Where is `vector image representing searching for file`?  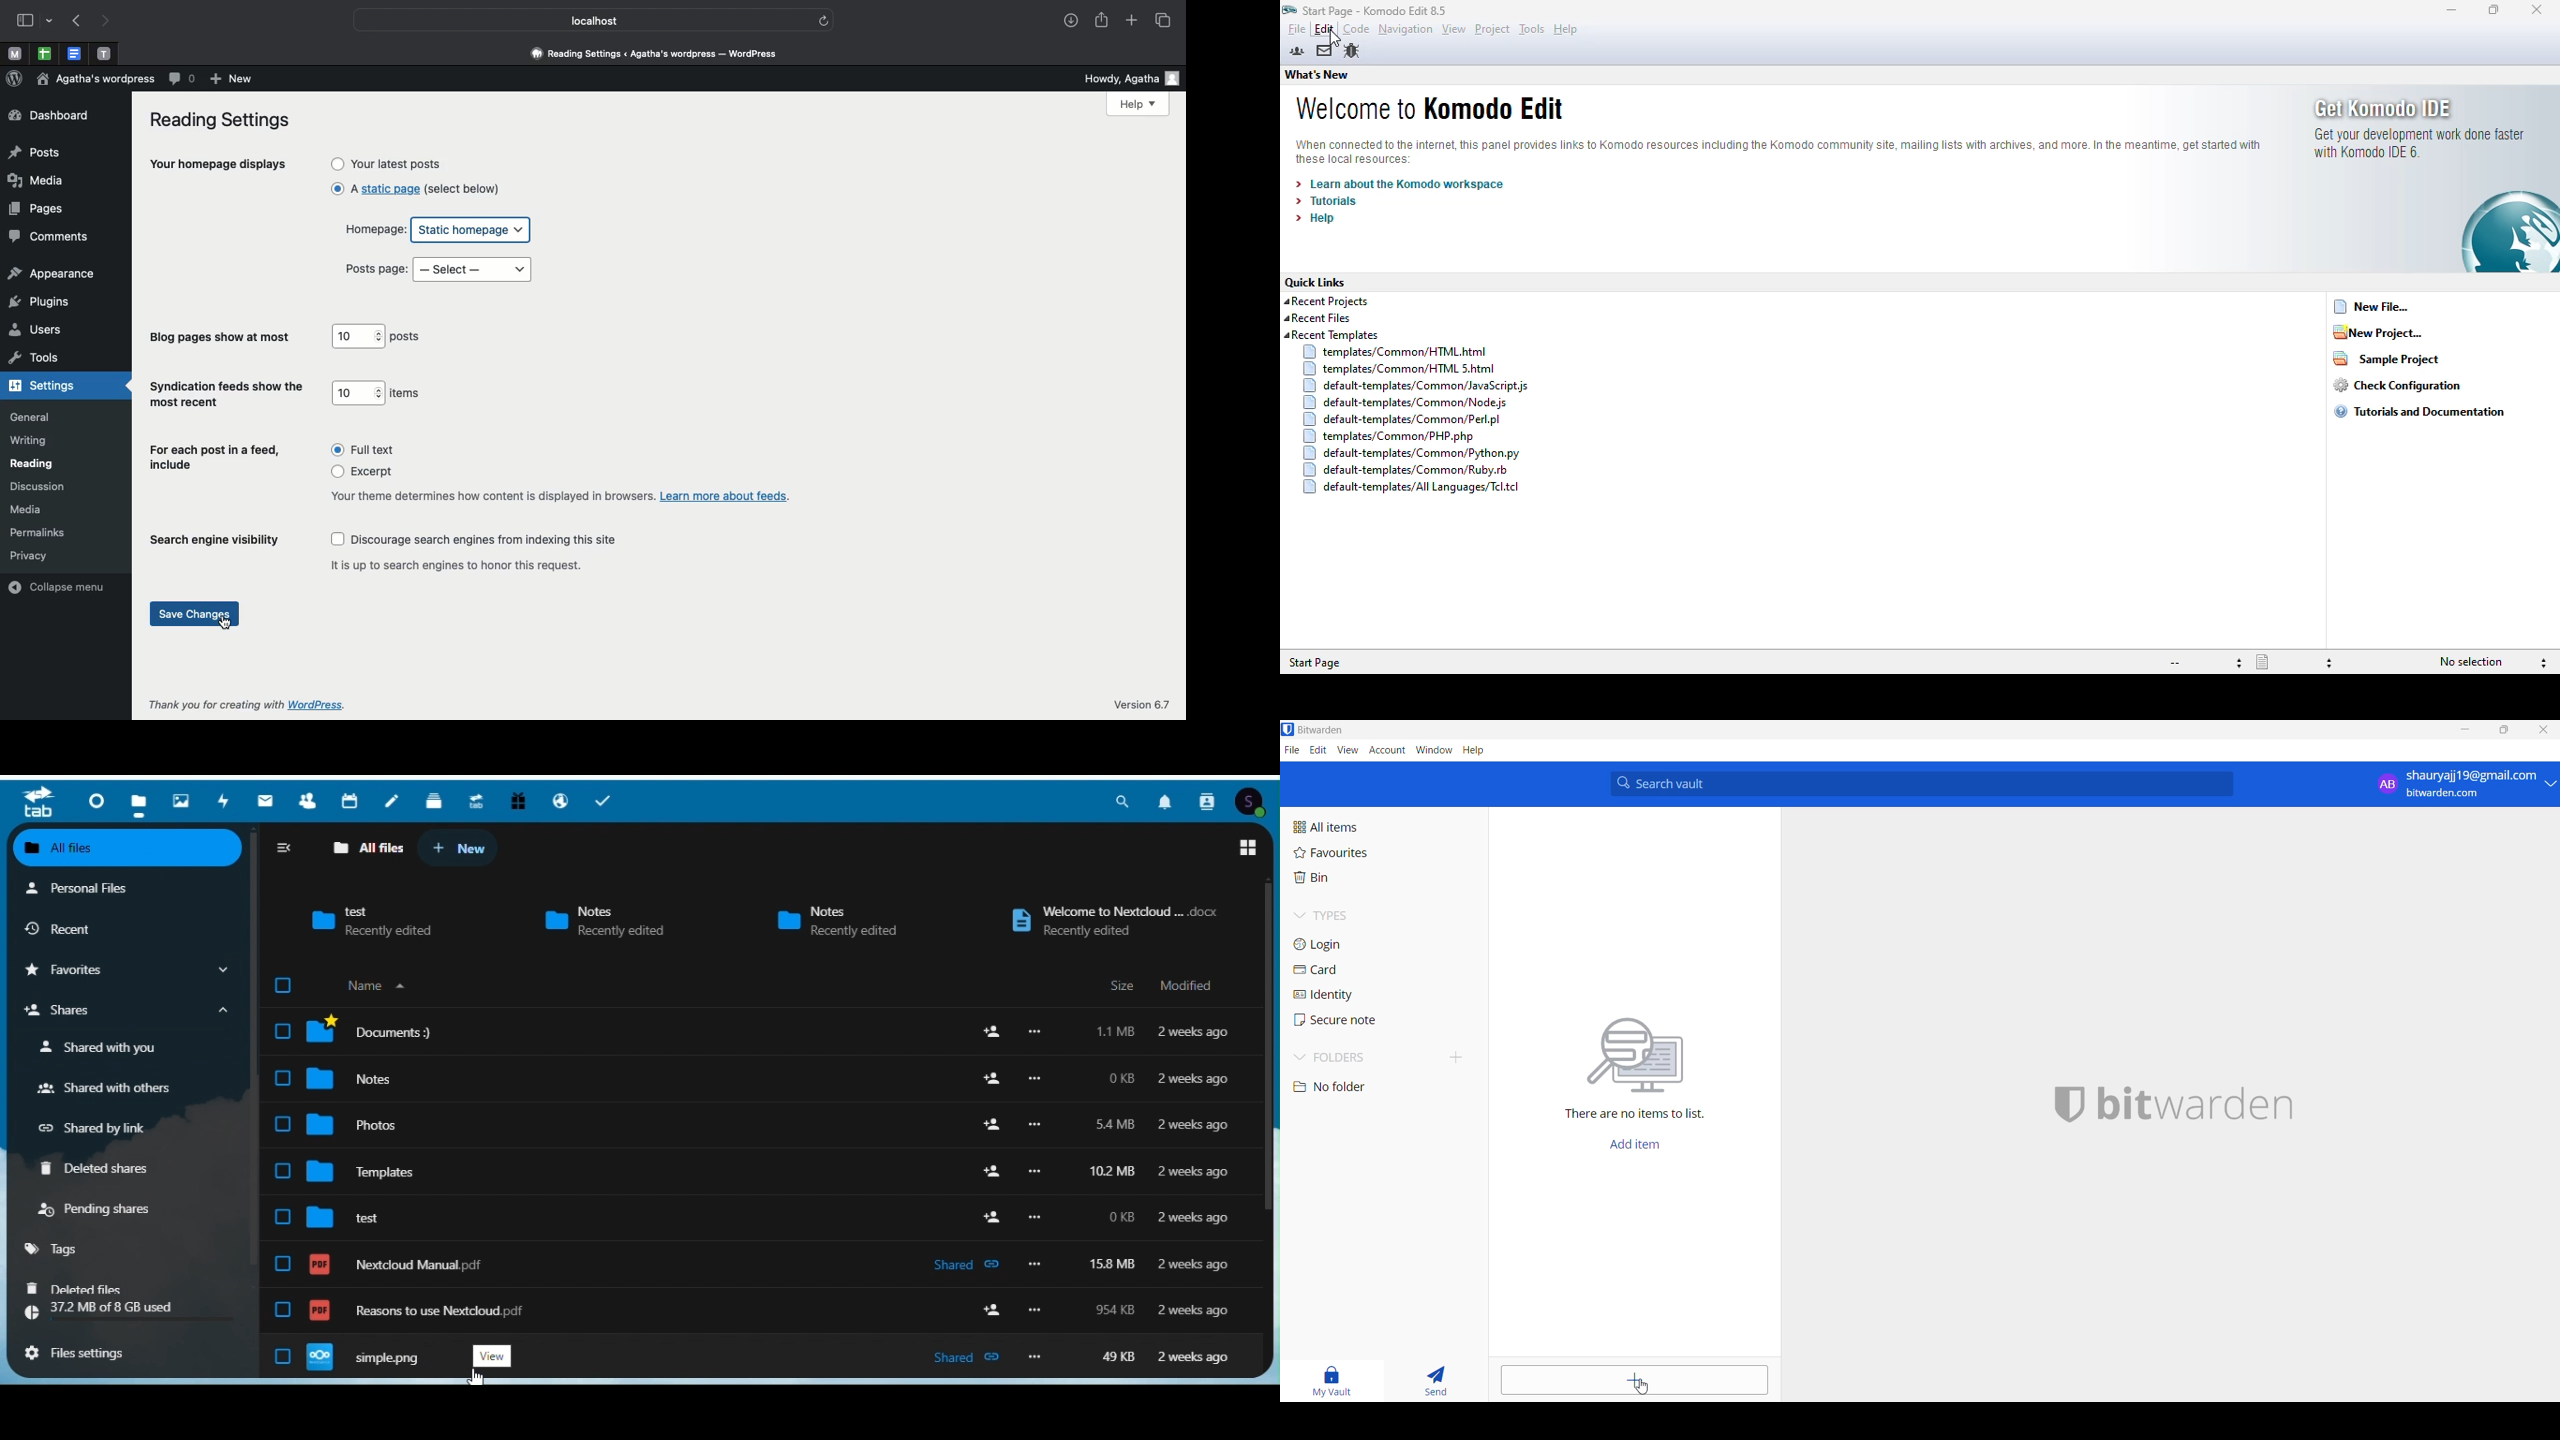
vector image representing searching for file is located at coordinates (1644, 1046).